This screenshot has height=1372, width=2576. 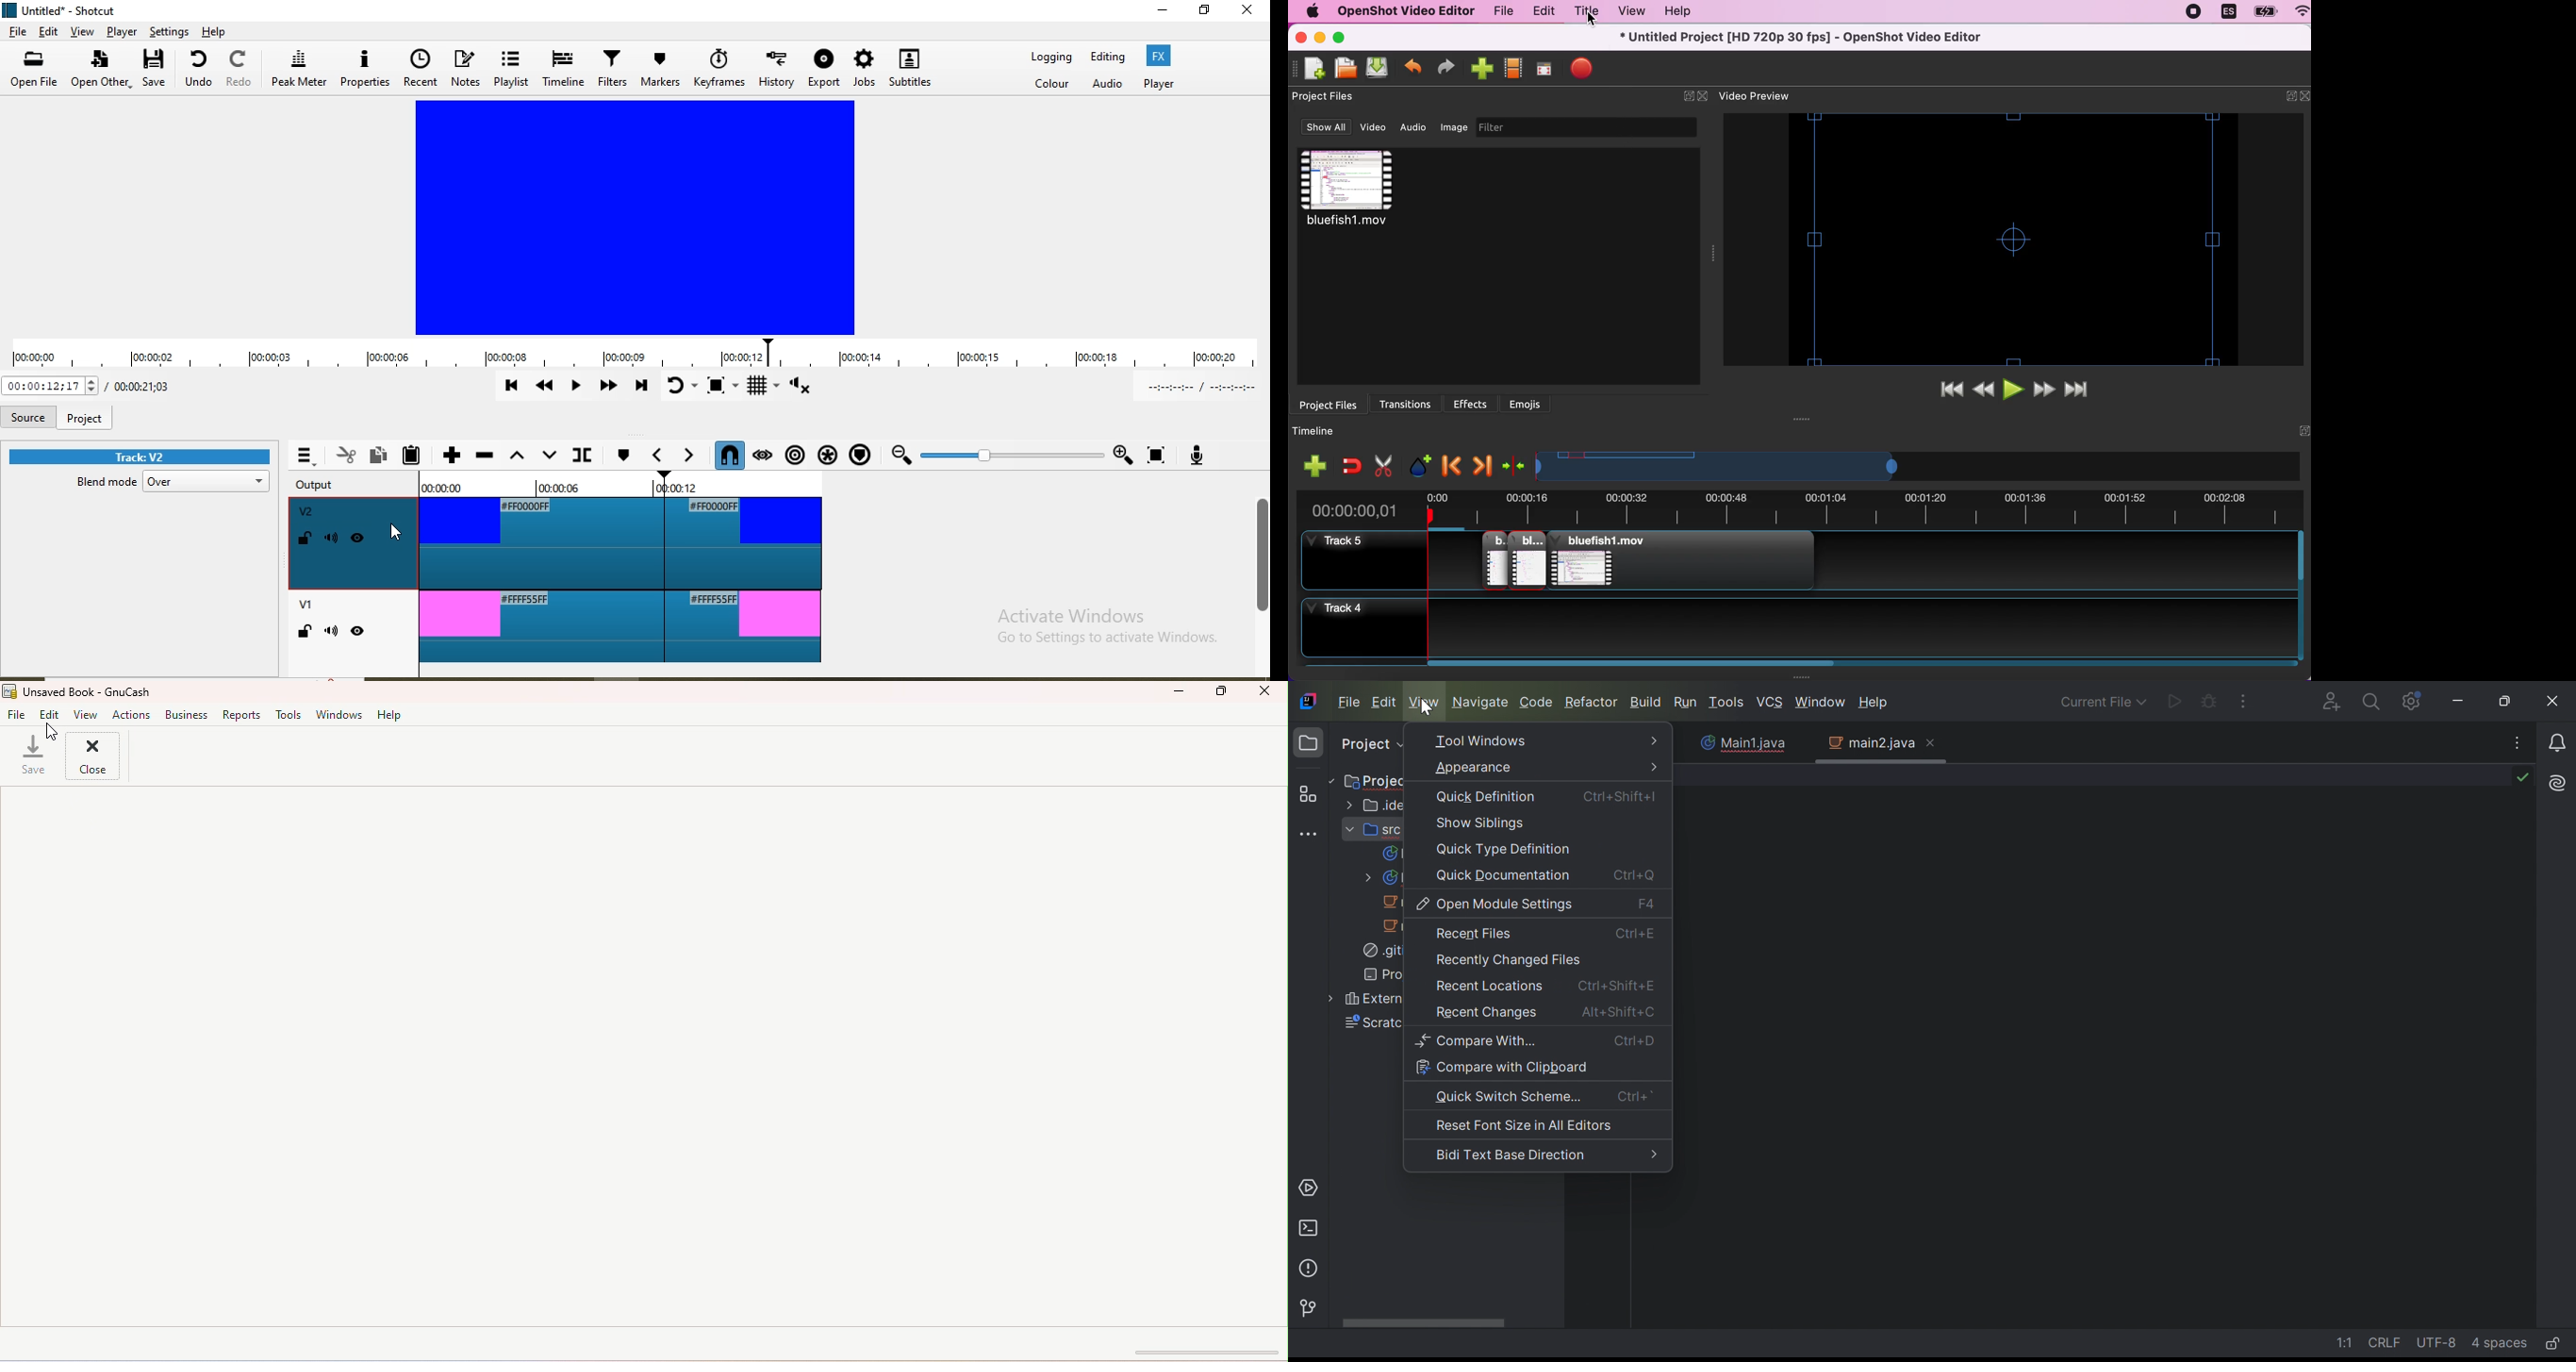 What do you see at coordinates (1413, 70) in the screenshot?
I see `undo` at bounding box center [1413, 70].